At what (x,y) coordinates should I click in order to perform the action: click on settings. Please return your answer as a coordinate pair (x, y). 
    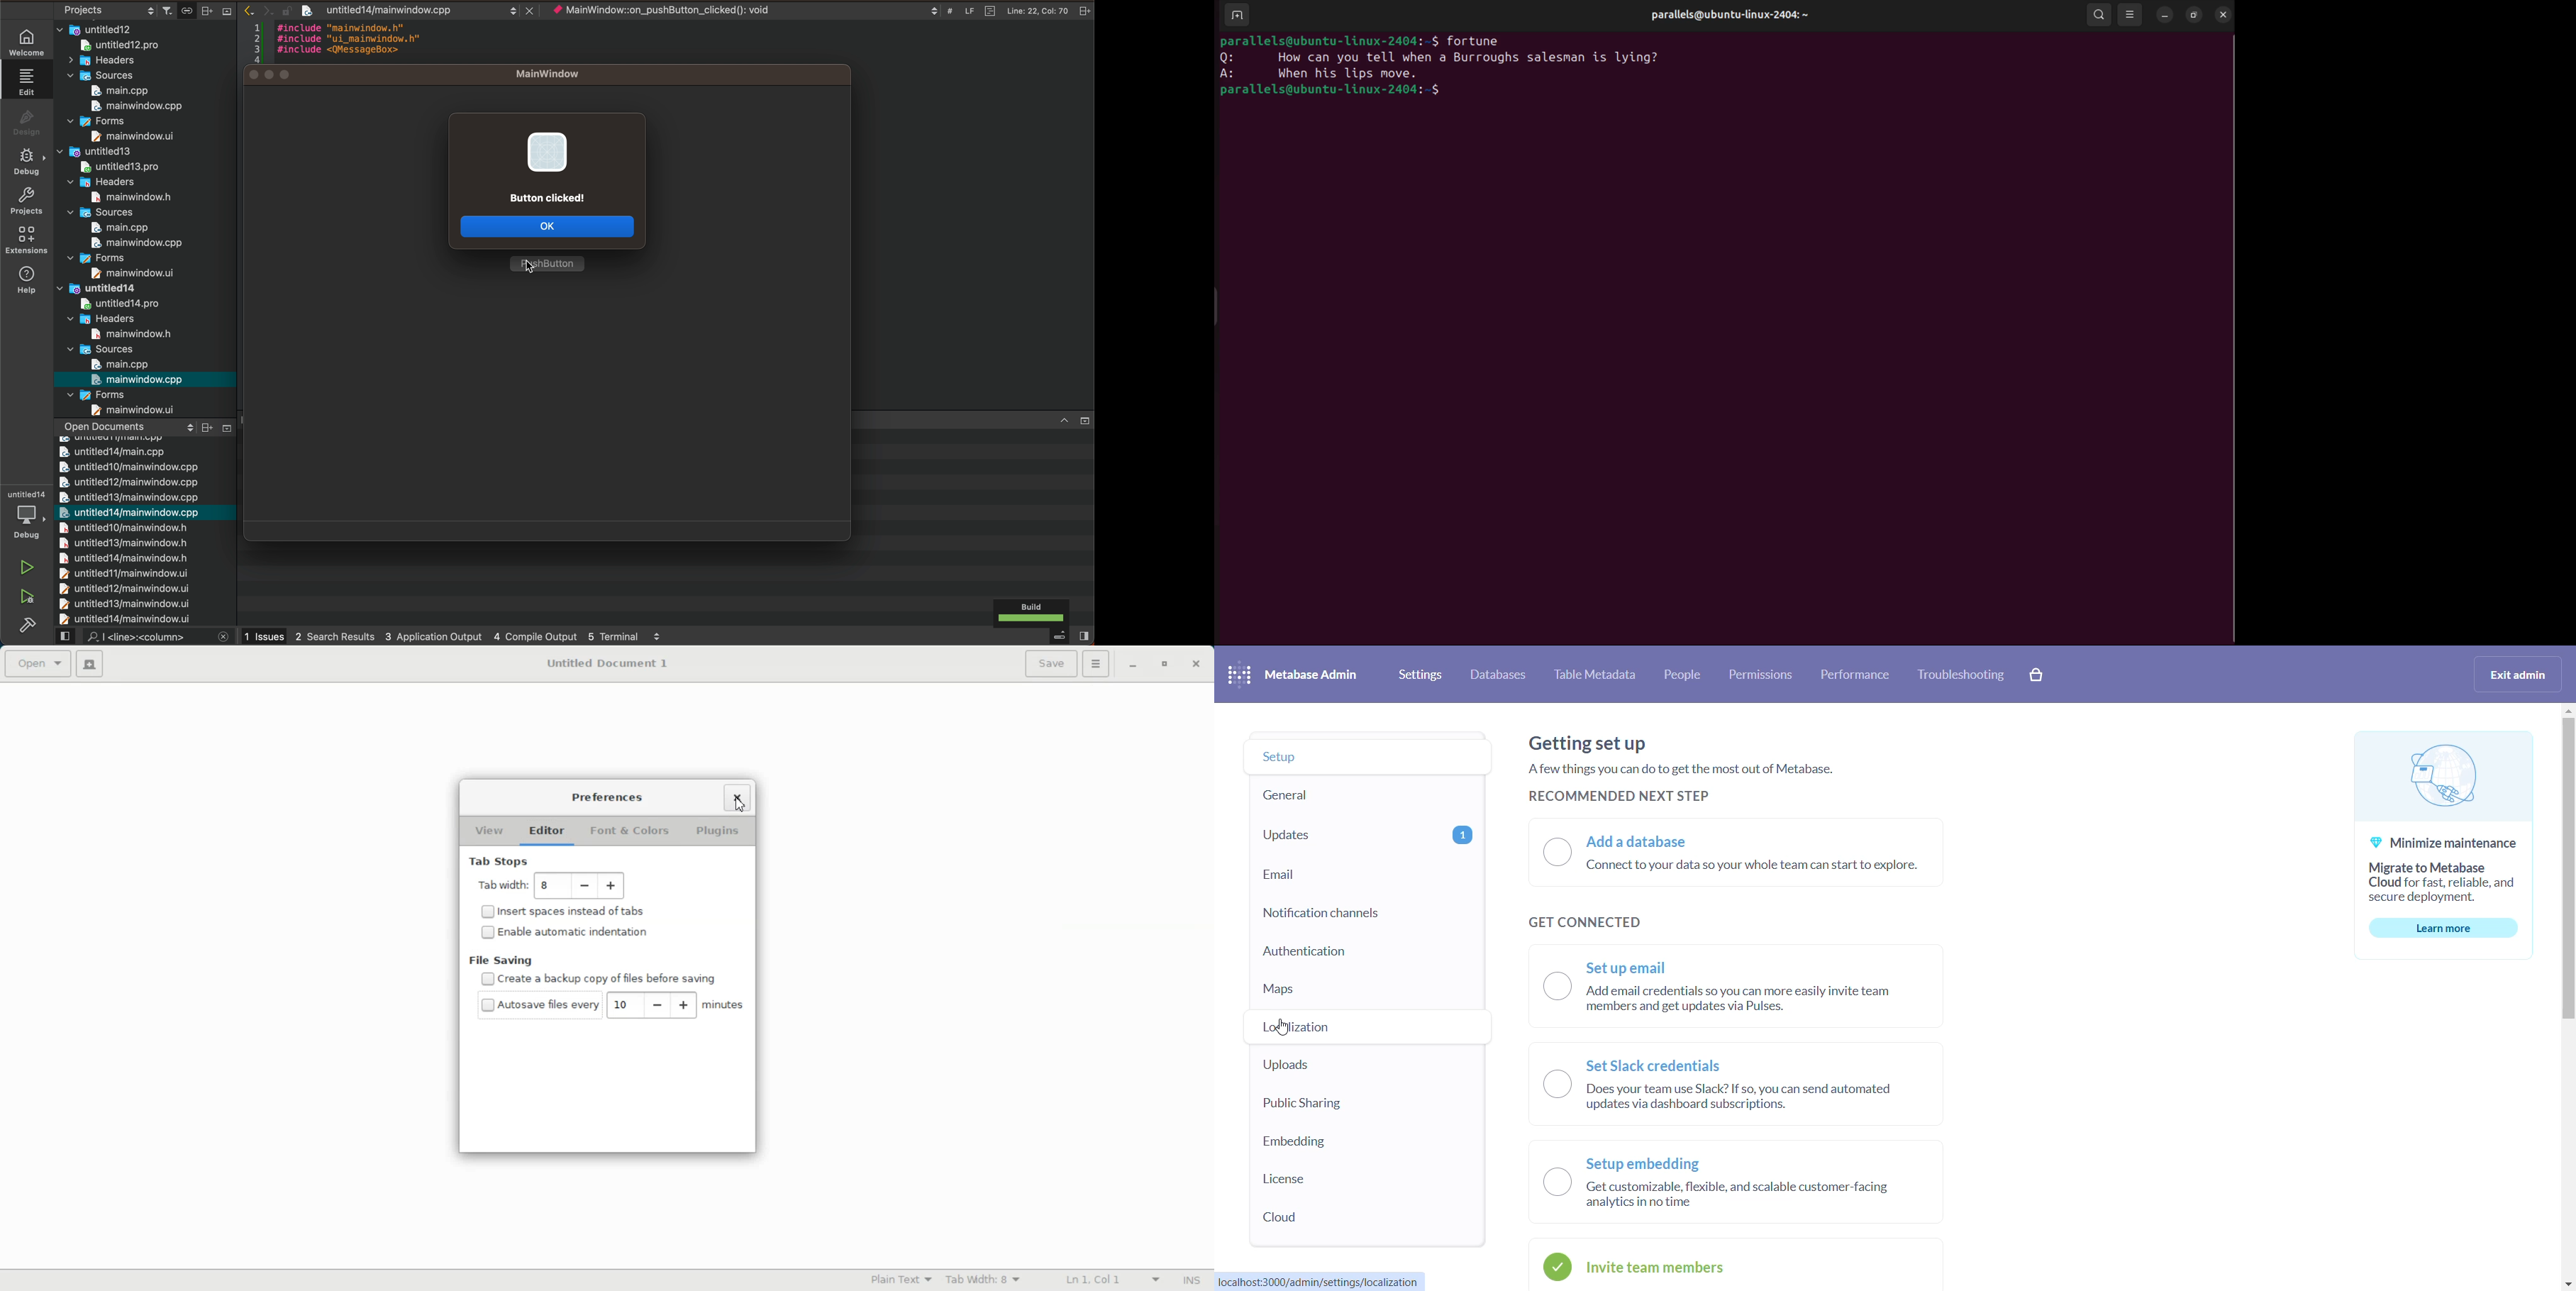
    Looking at the image, I should click on (1423, 673).